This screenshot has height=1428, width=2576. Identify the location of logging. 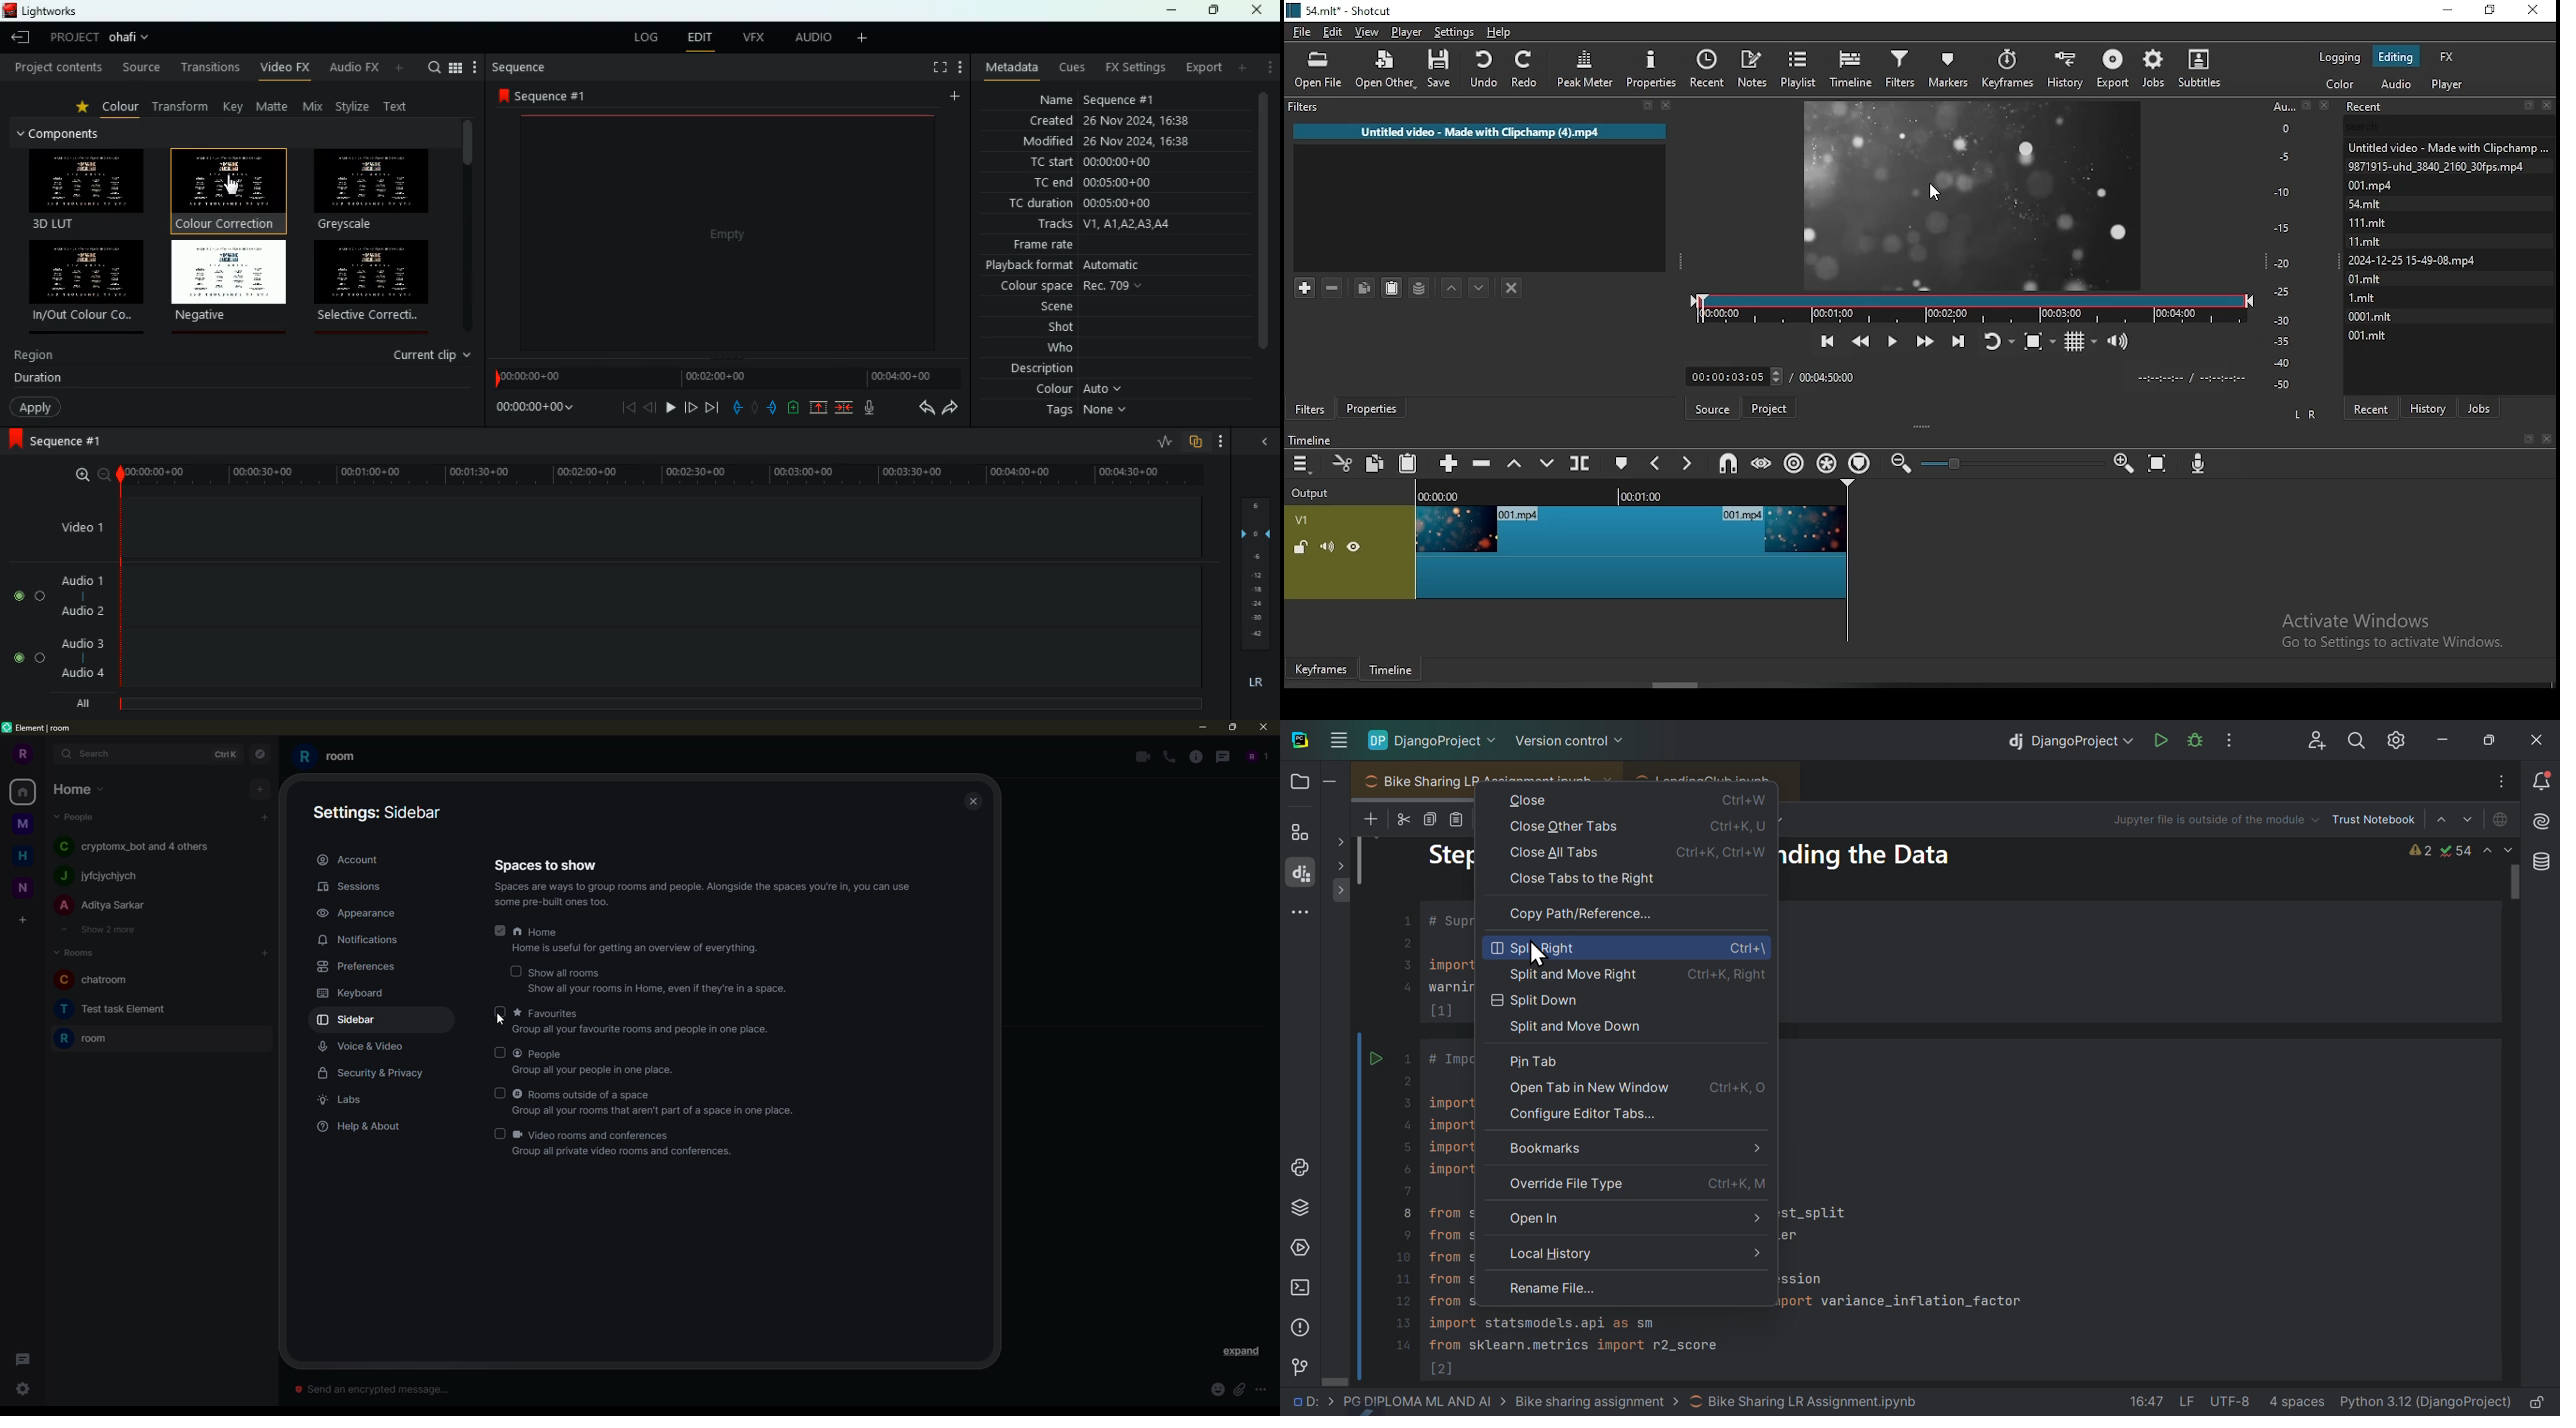
(2342, 59).